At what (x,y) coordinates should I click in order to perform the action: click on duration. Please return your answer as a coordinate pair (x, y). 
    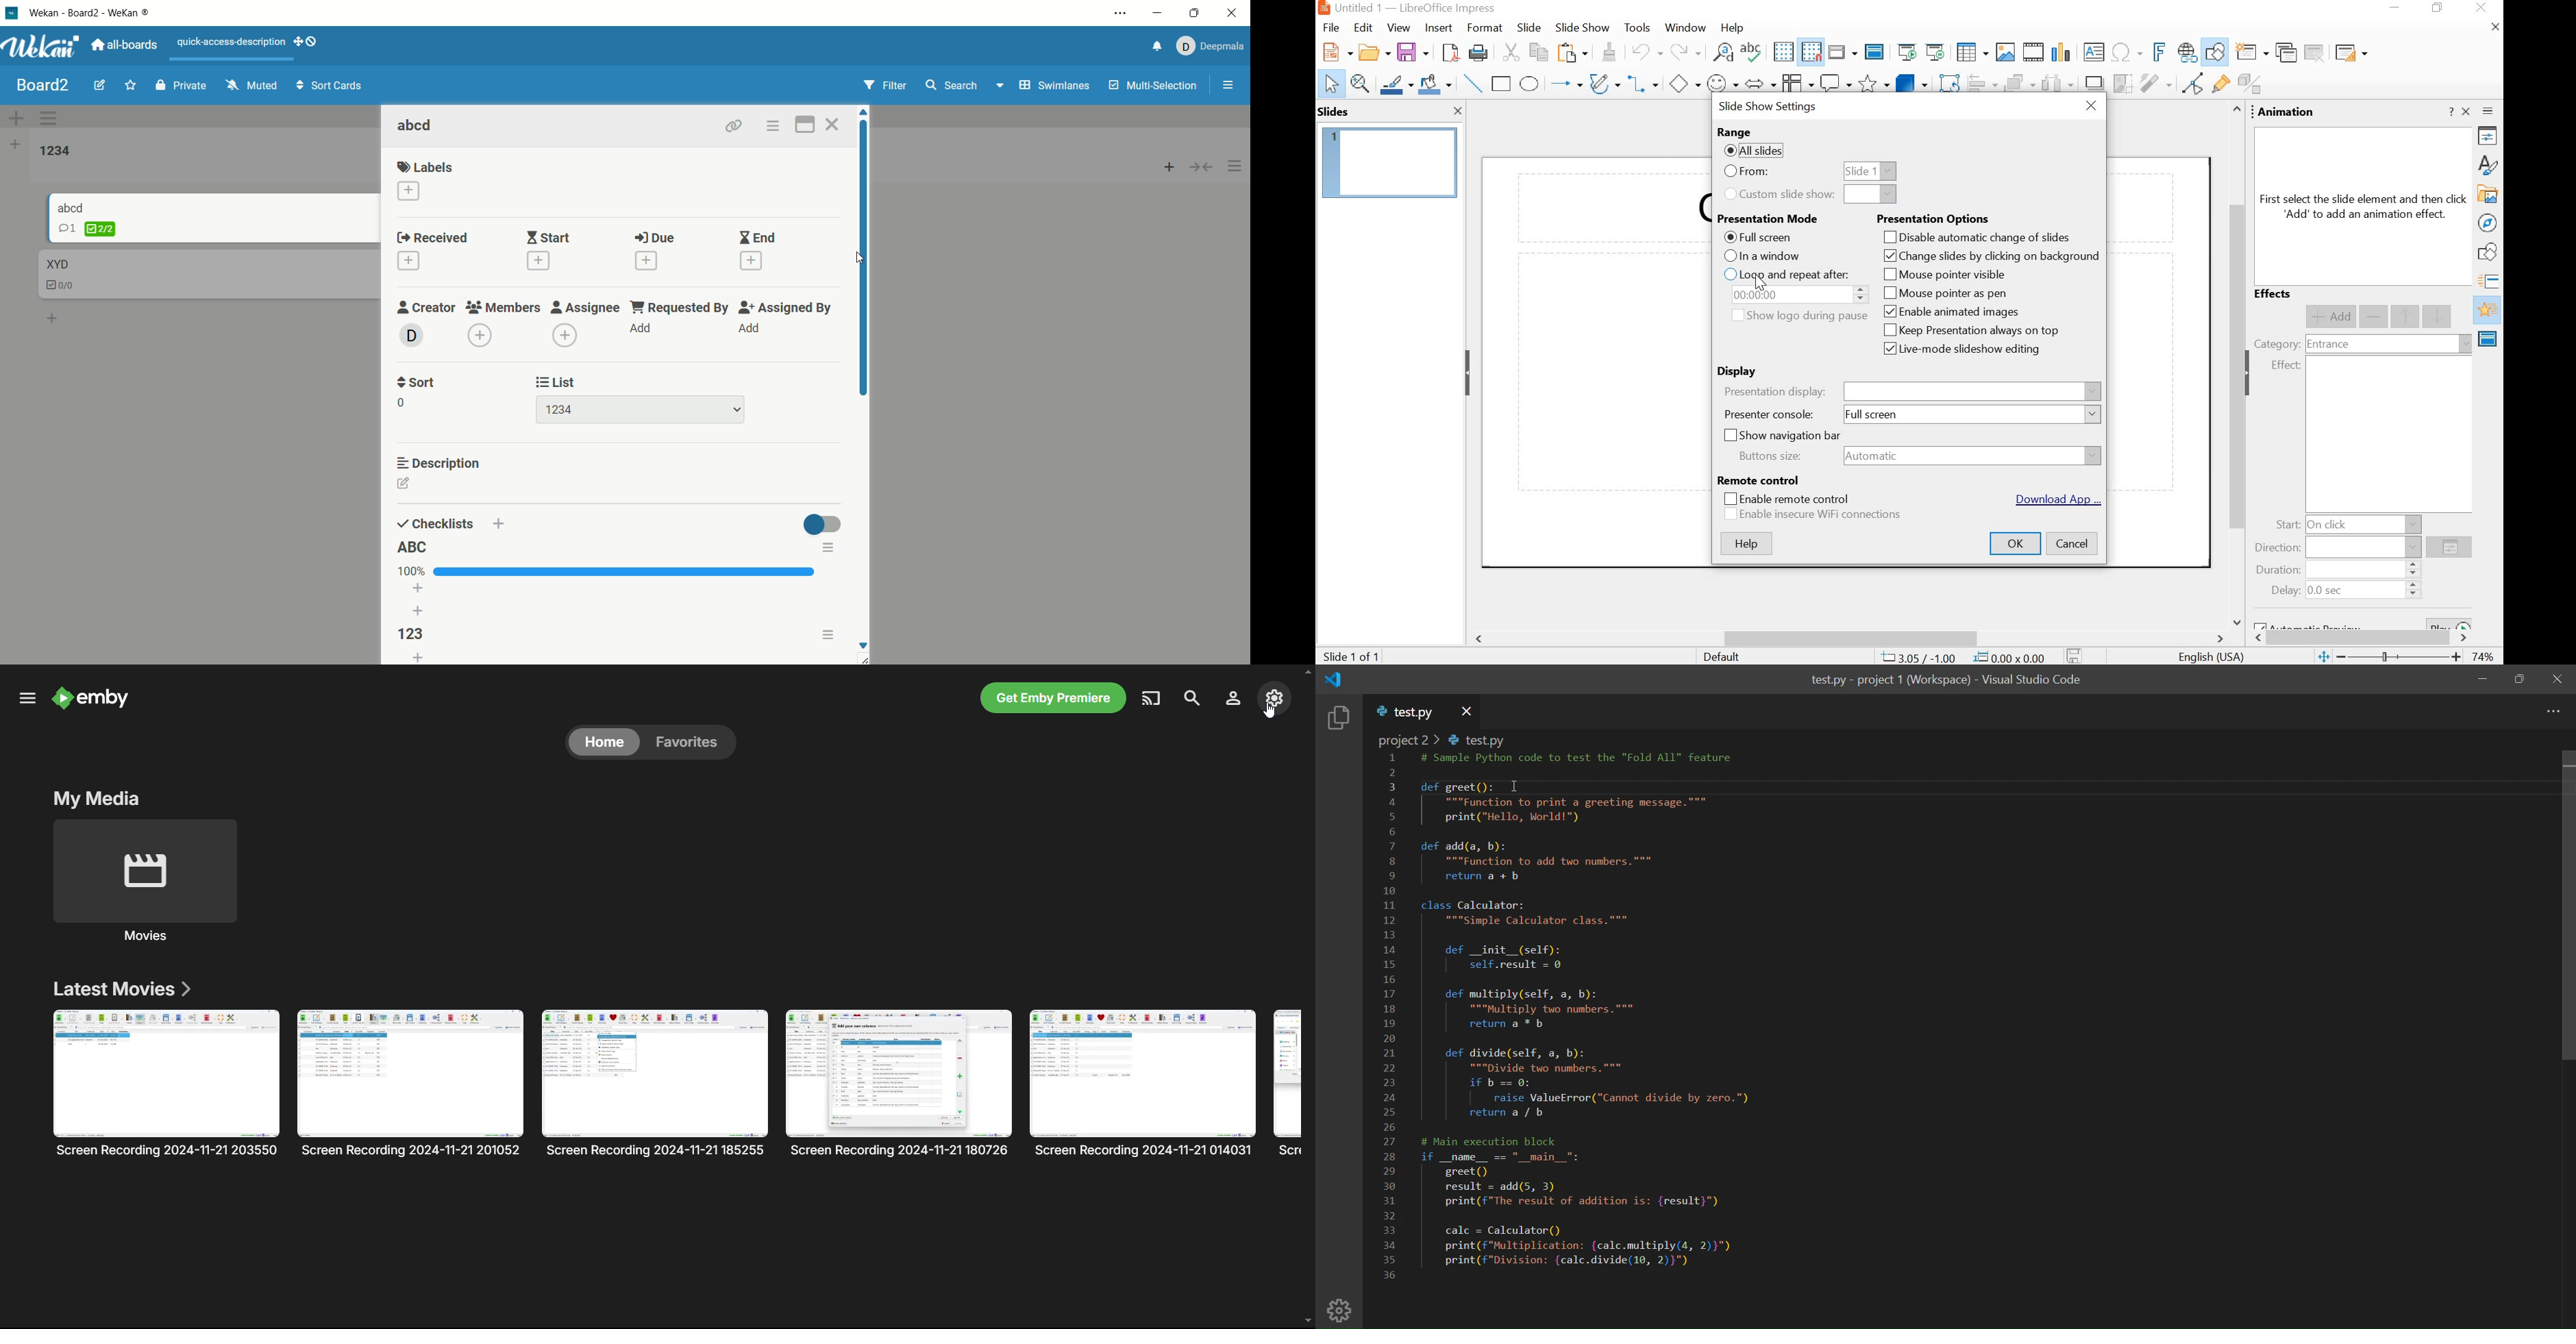
    Looking at the image, I should click on (2275, 571).